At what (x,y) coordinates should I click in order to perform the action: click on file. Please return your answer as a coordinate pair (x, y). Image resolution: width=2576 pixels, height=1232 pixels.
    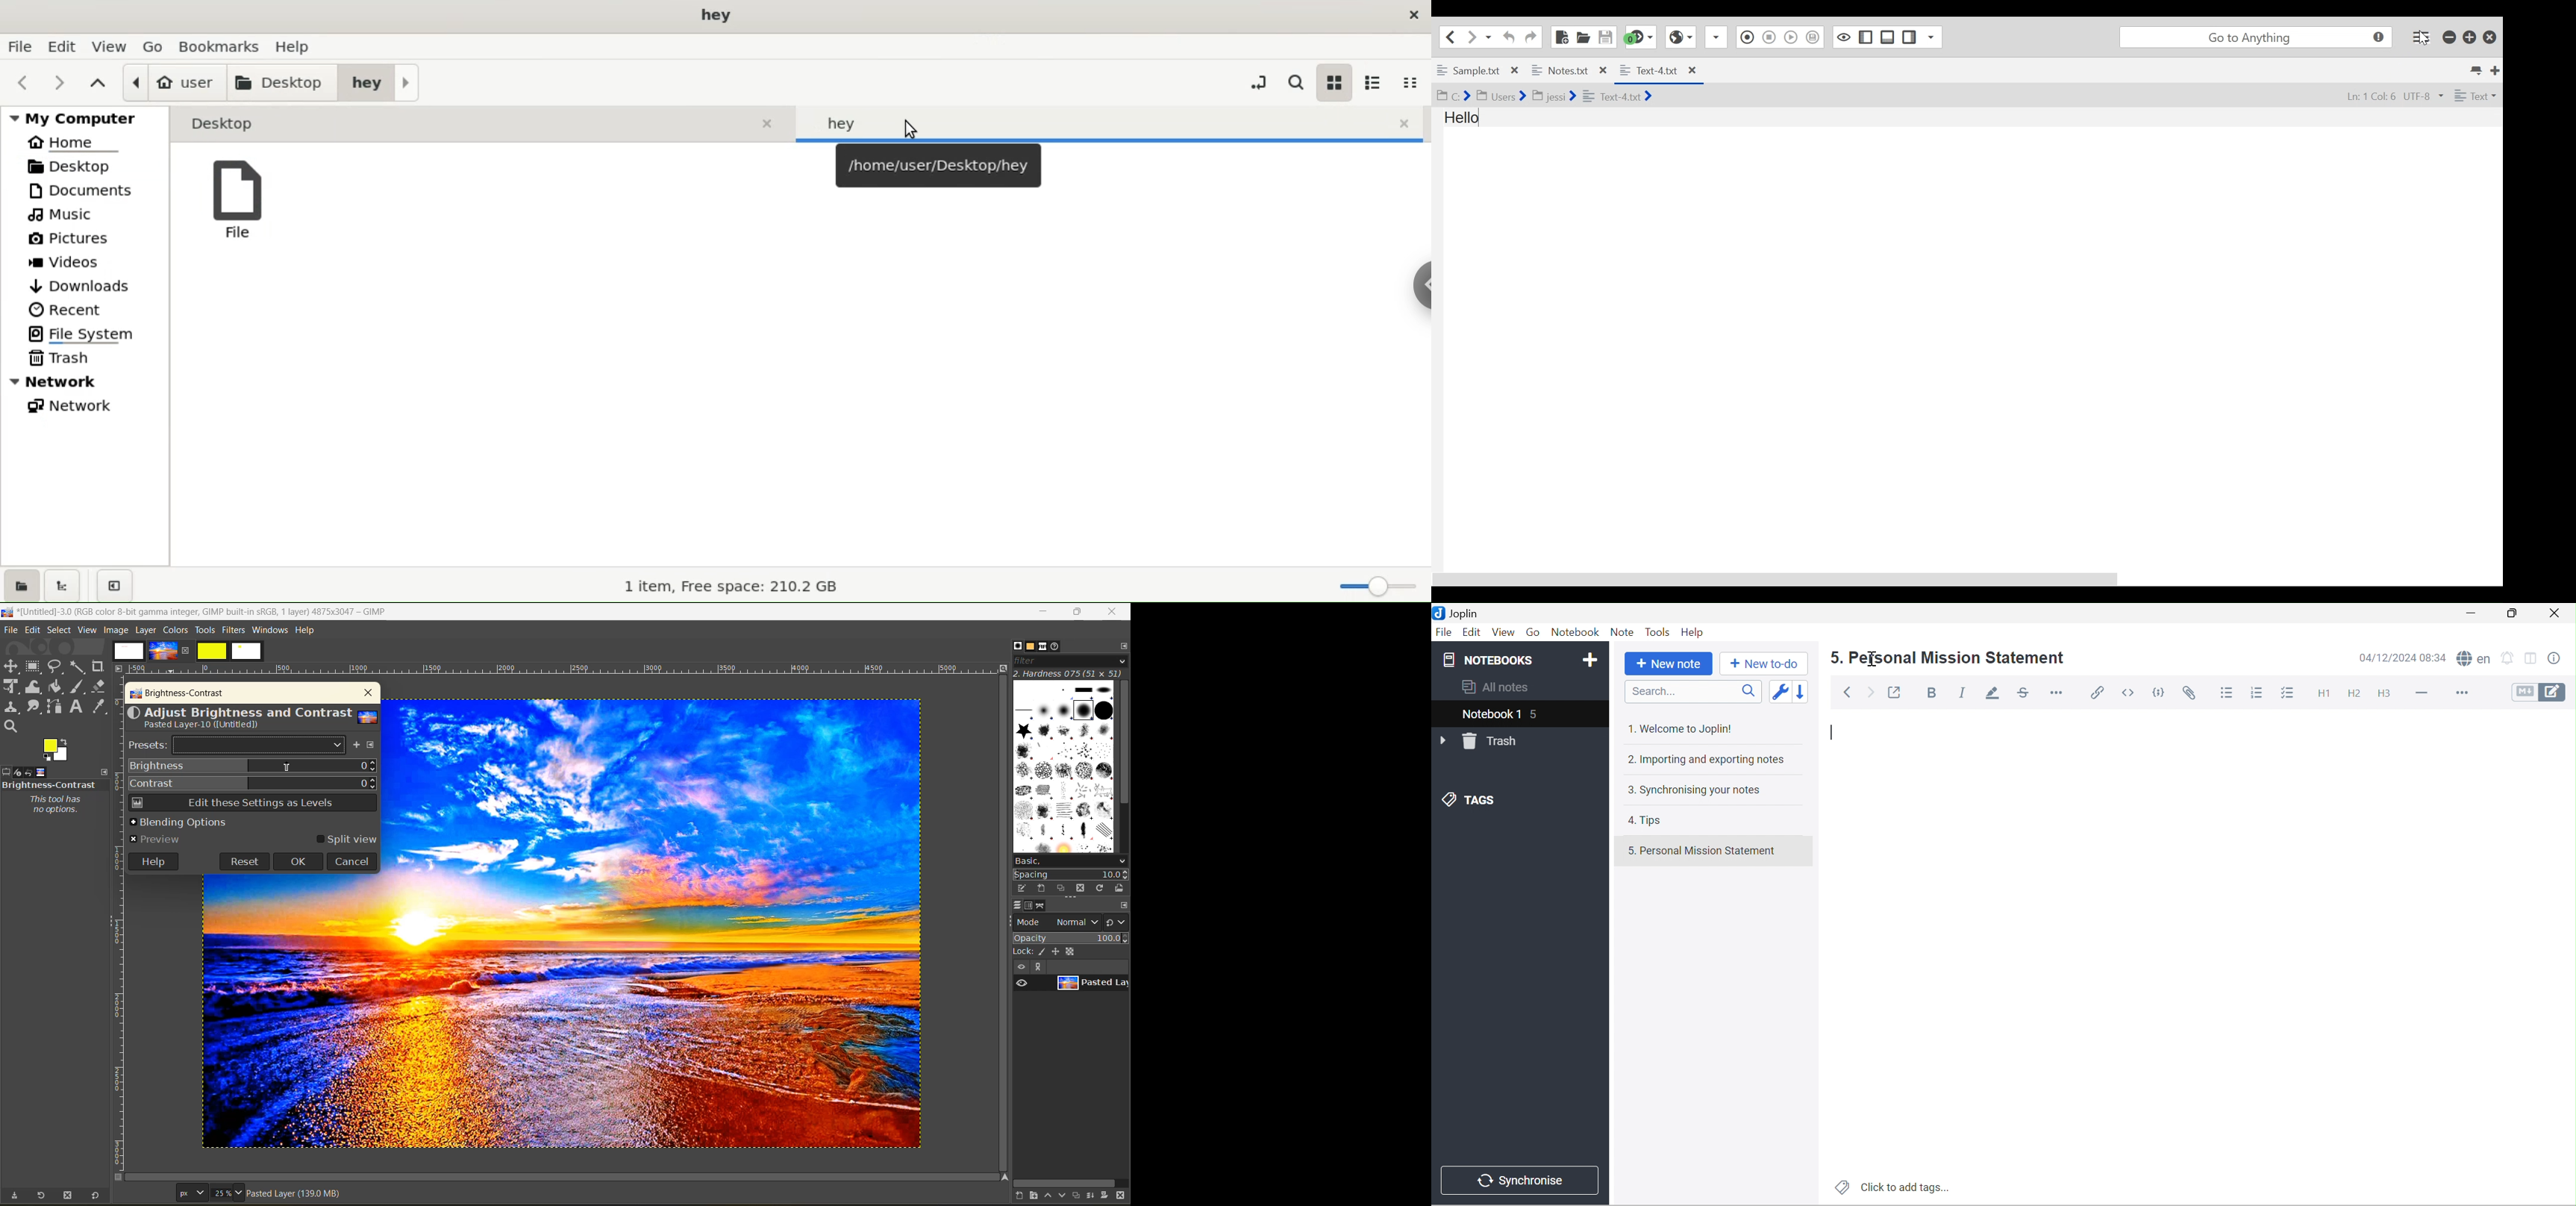
    Looking at the image, I should click on (242, 204).